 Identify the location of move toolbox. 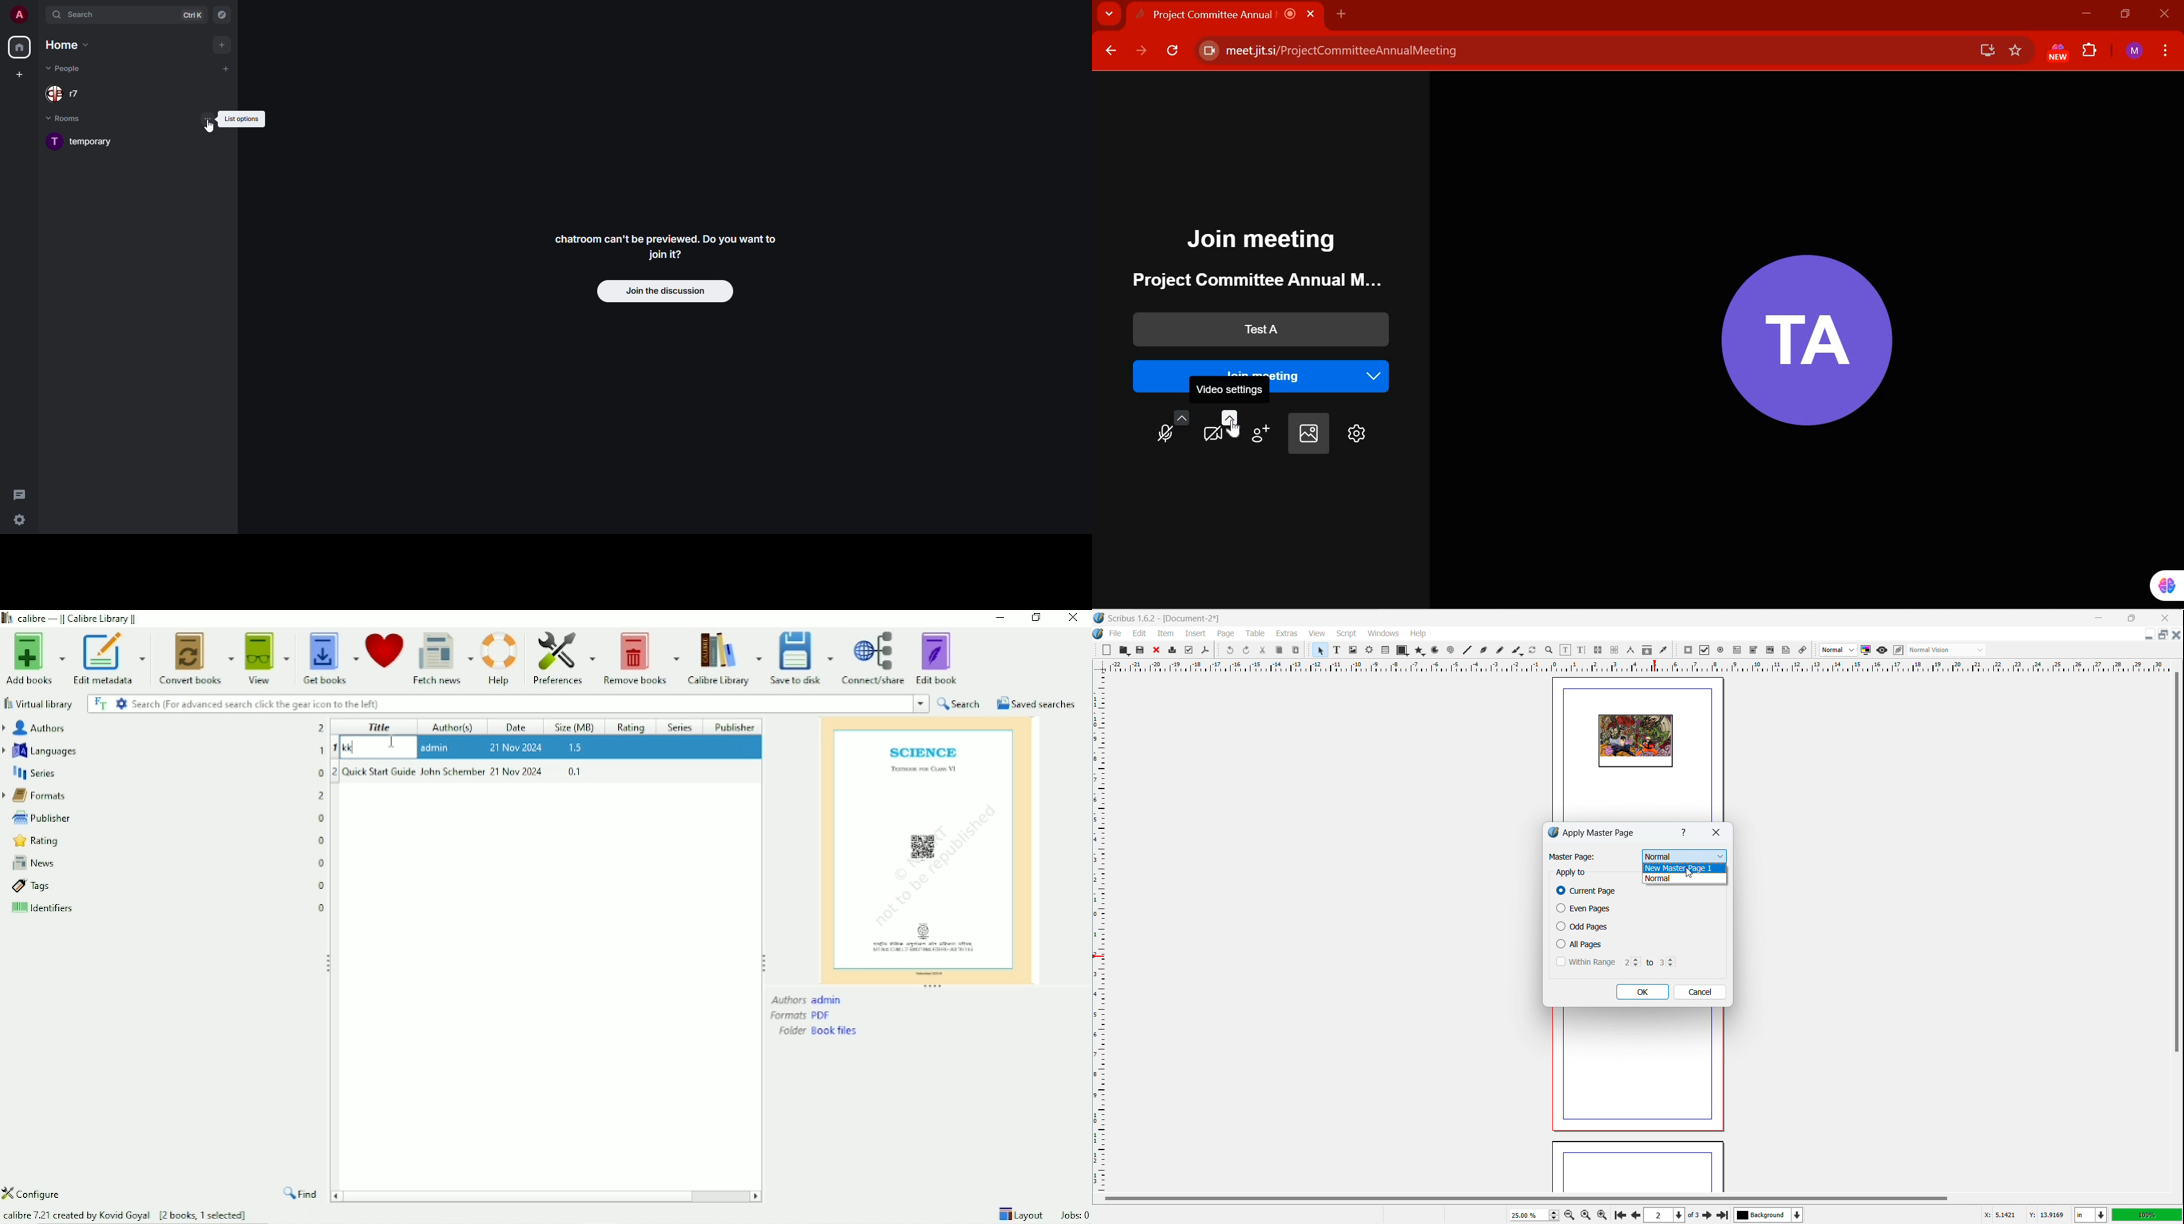
(1218, 649).